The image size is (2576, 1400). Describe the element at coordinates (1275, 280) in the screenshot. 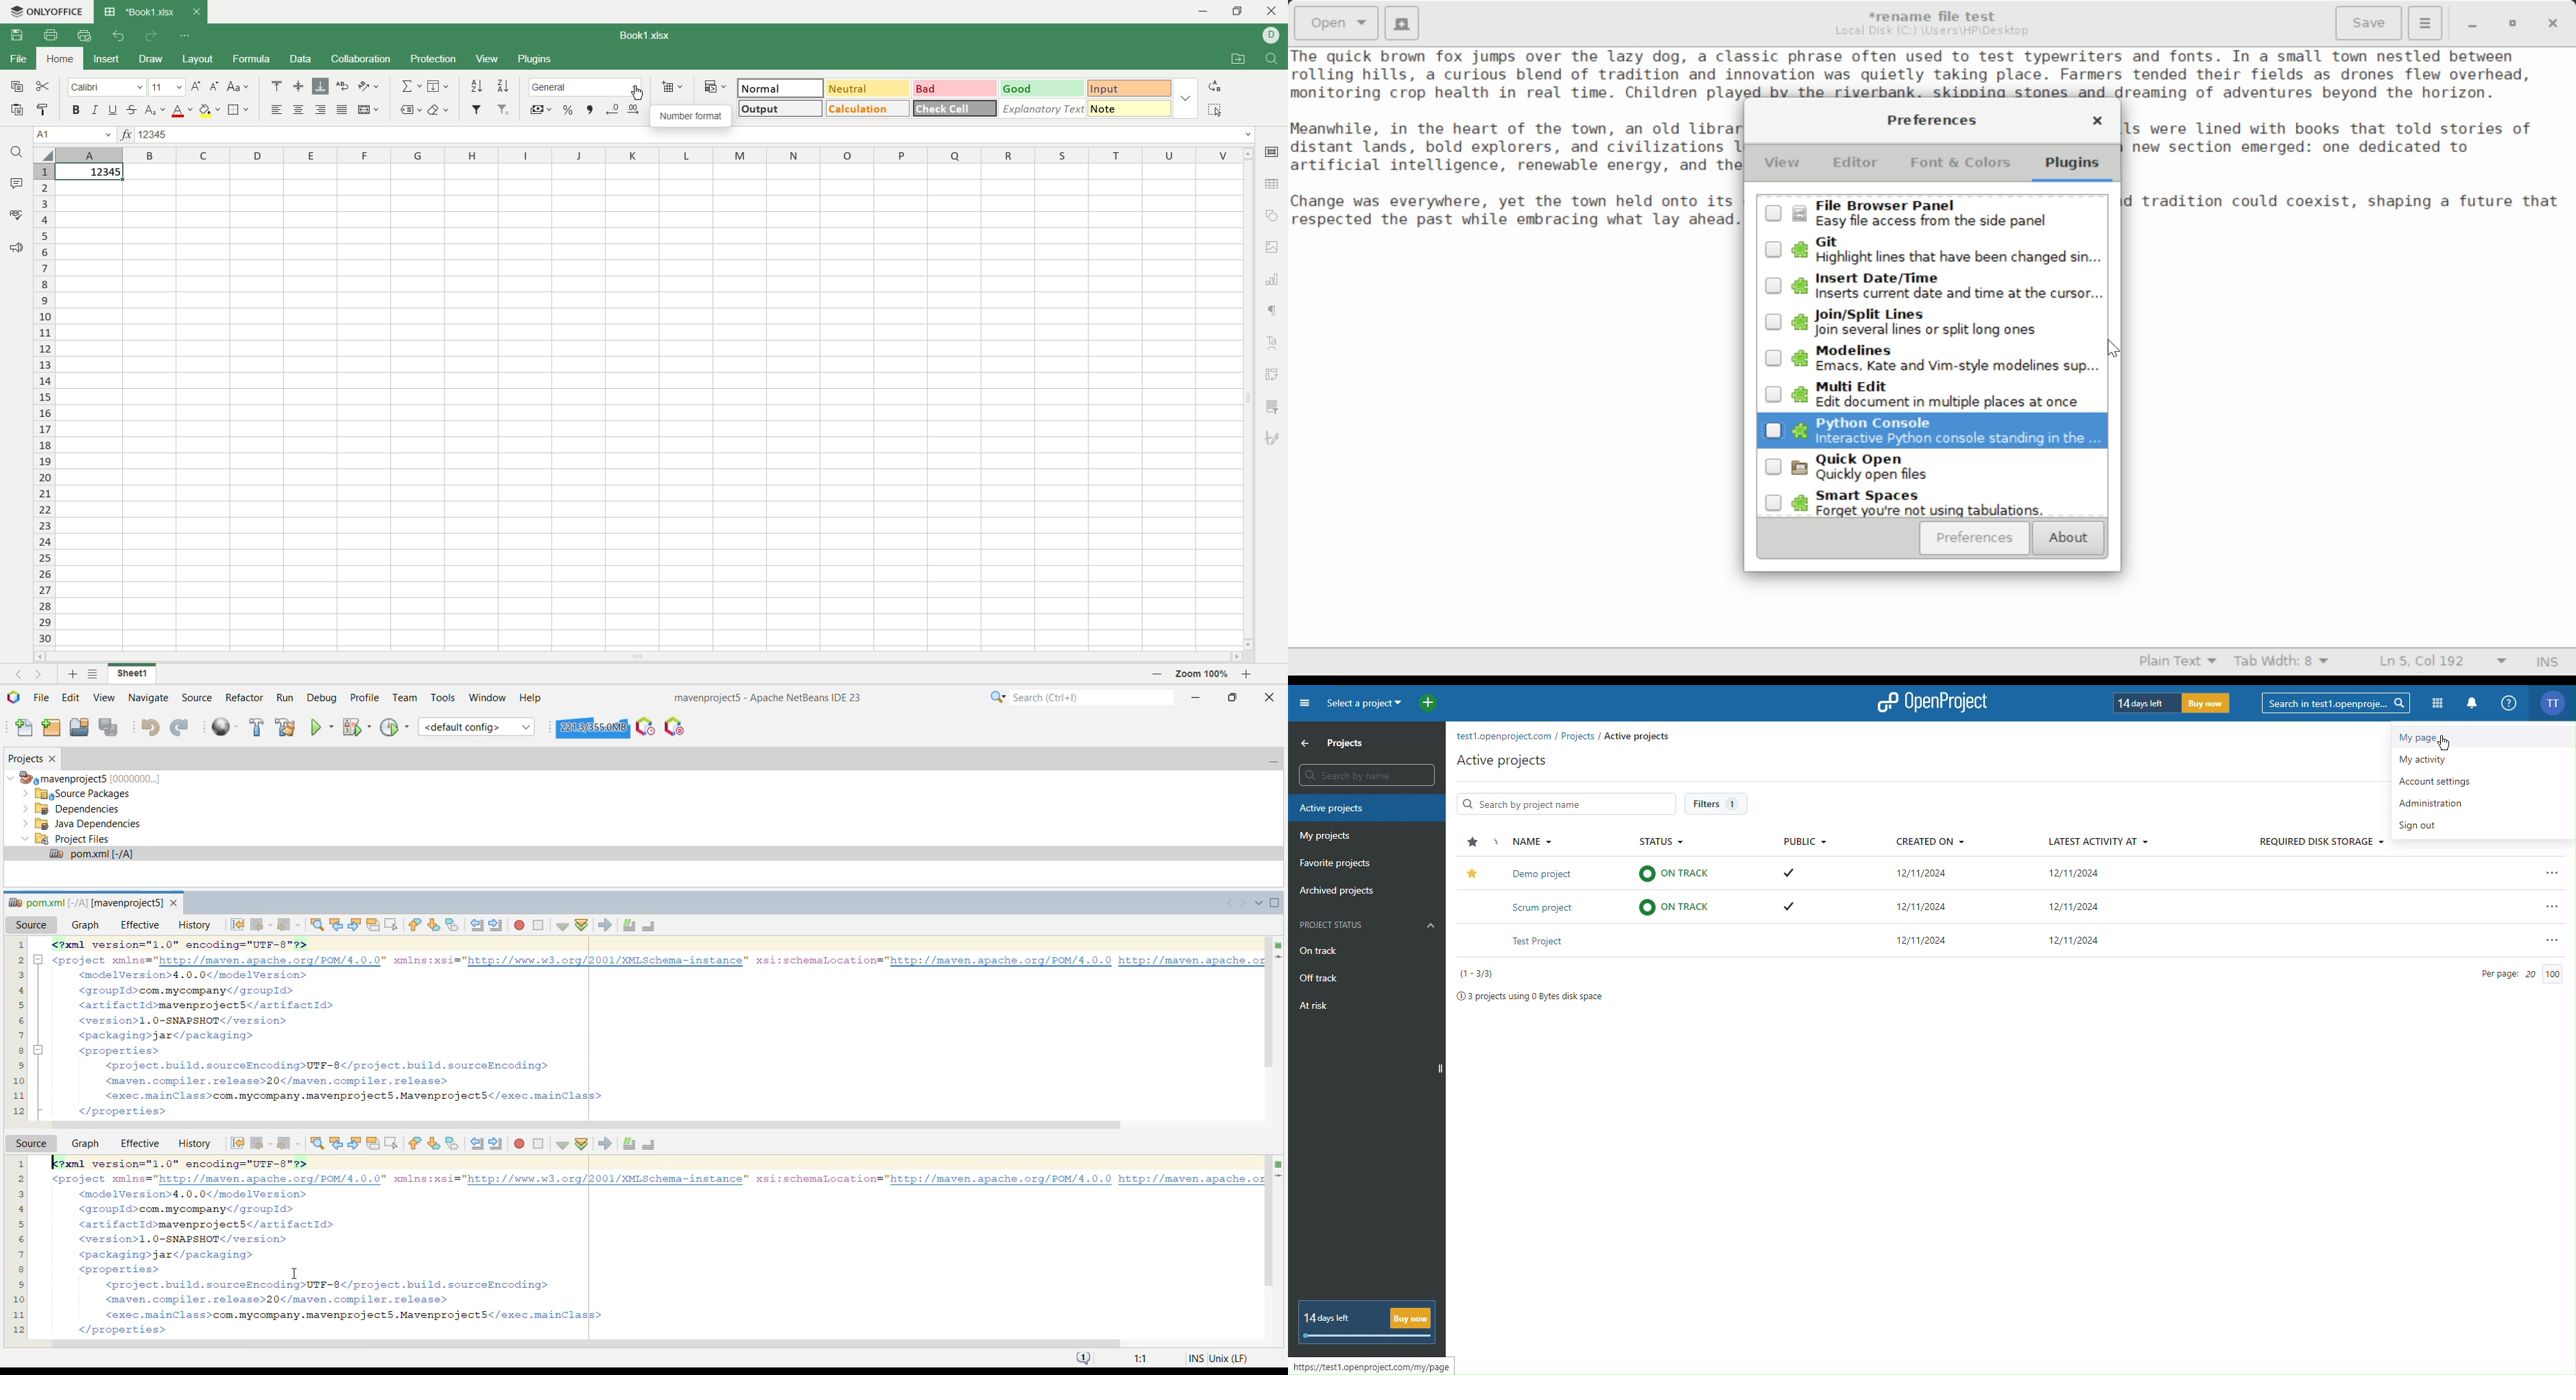

I see `graph settings` at that location.